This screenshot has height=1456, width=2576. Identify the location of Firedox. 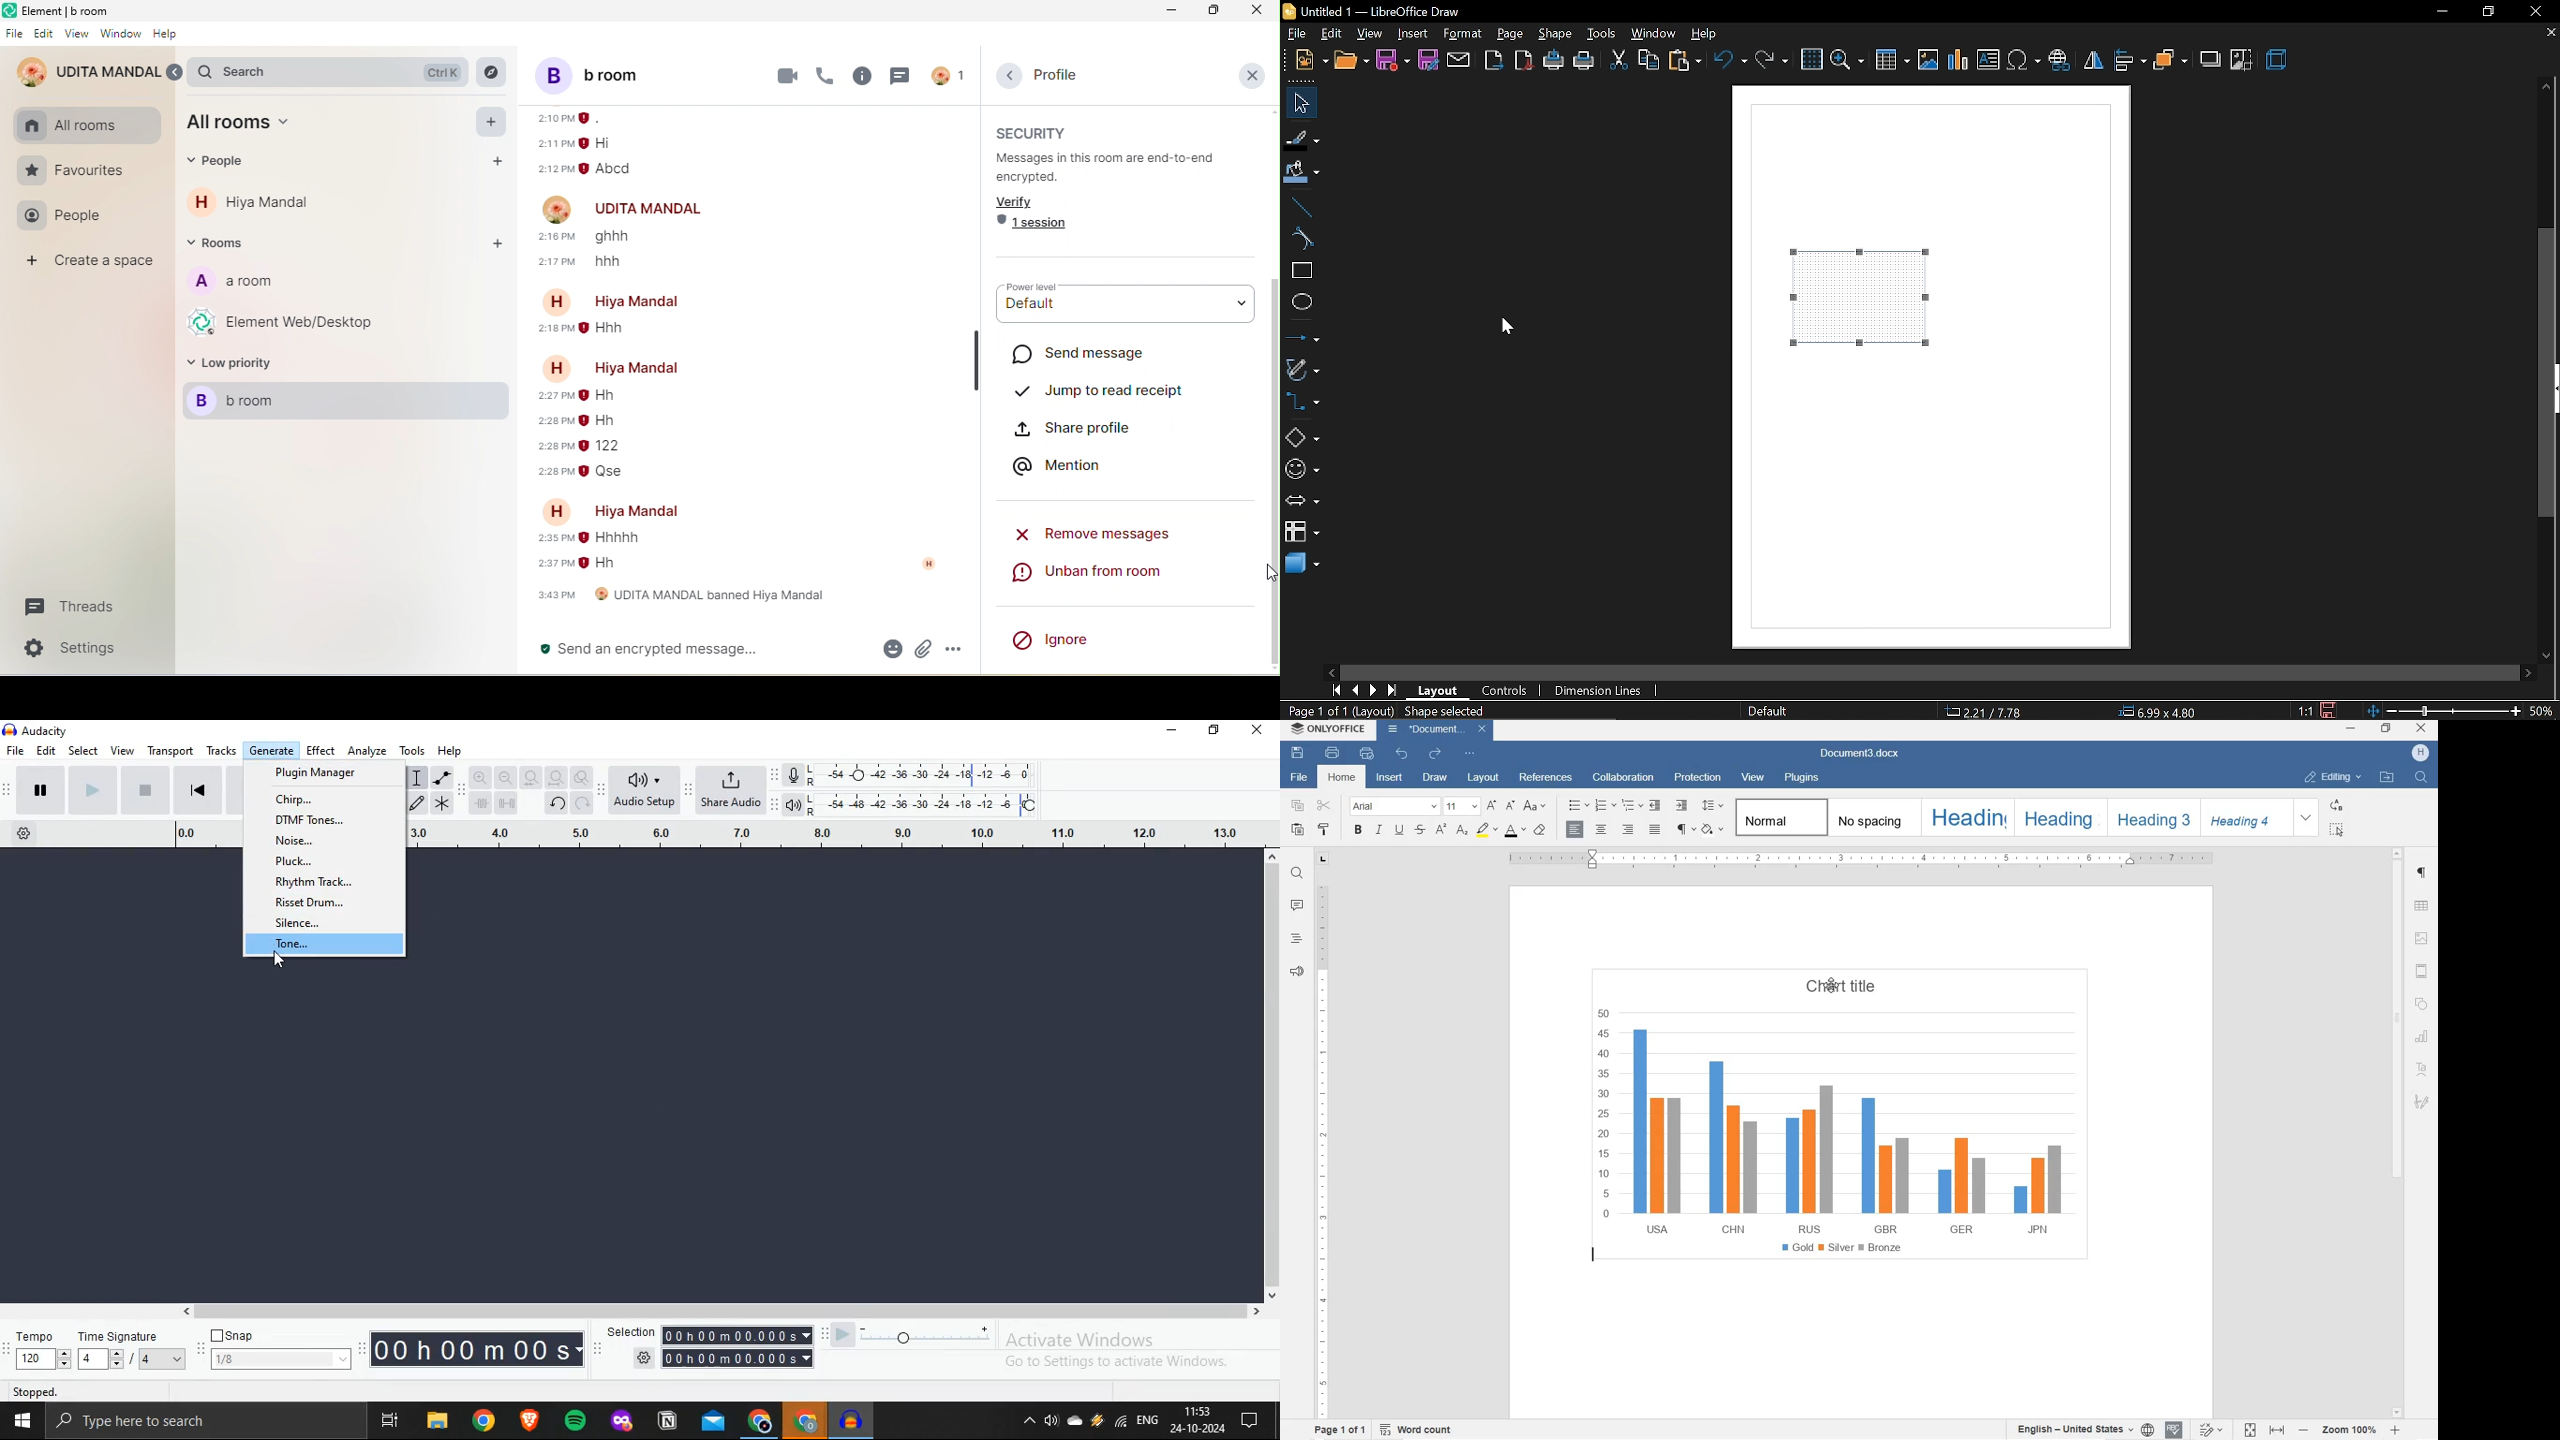
(621, 1423).